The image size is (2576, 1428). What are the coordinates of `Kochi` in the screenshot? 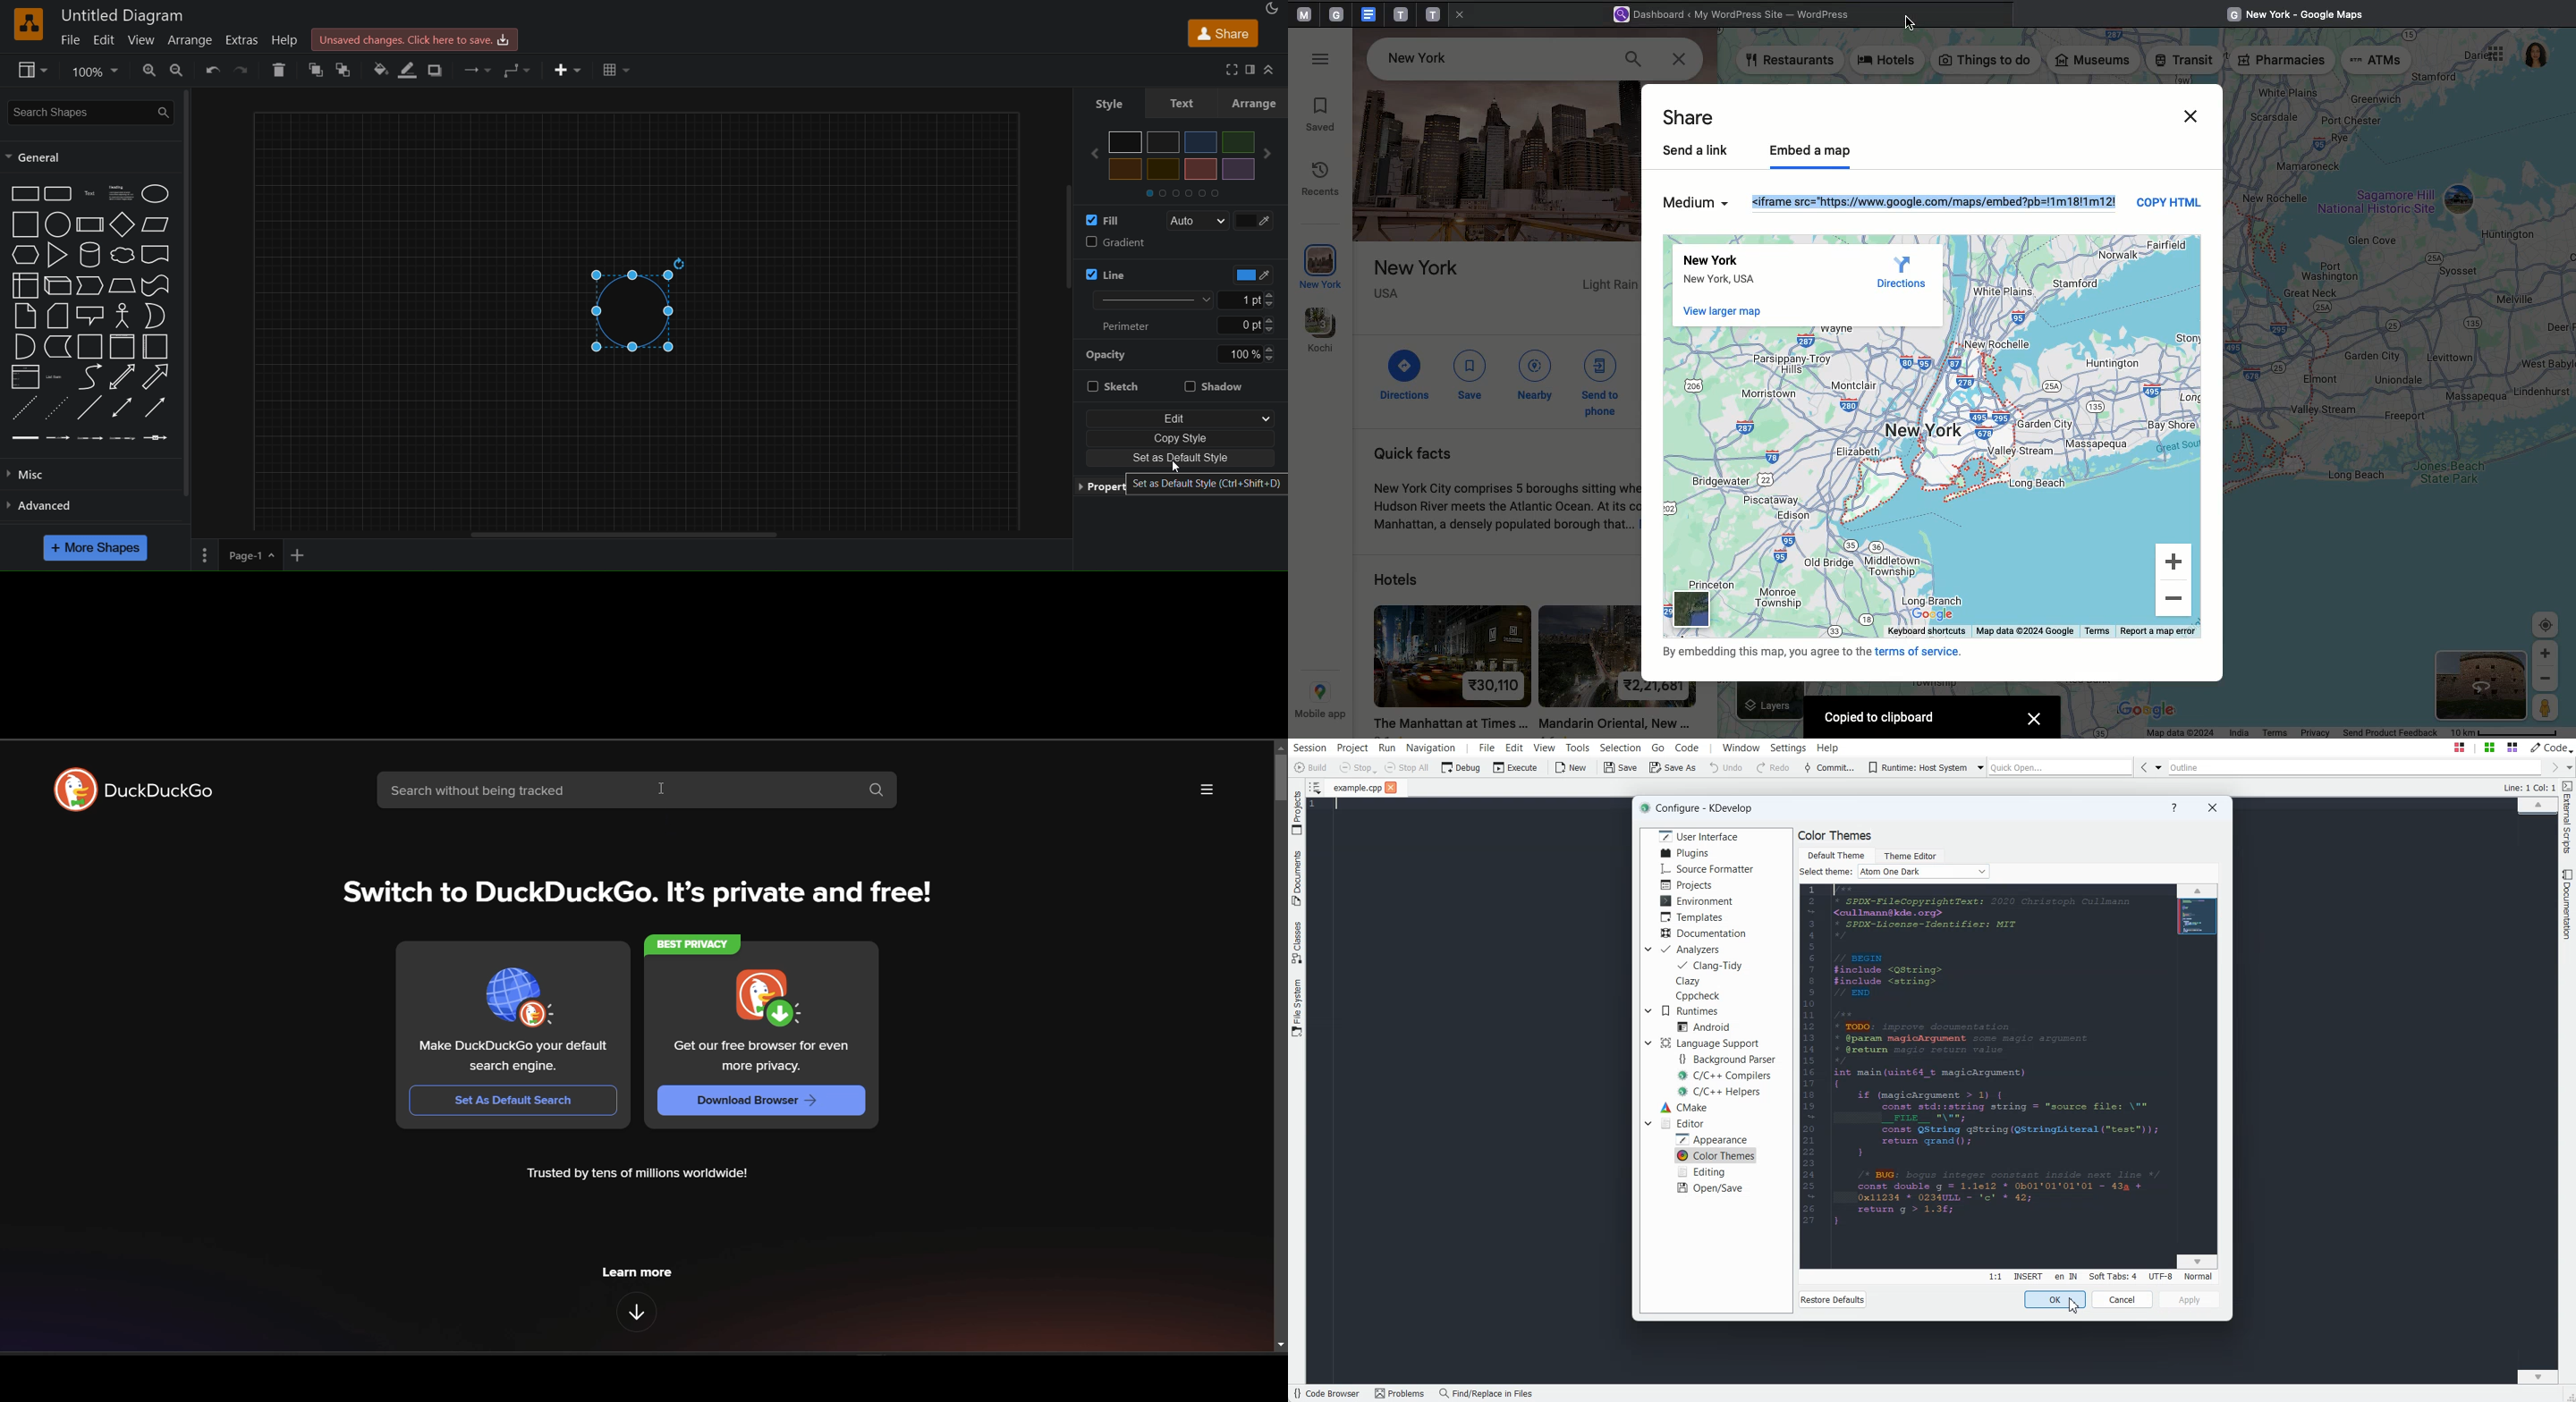 It's located at (1321, 331).